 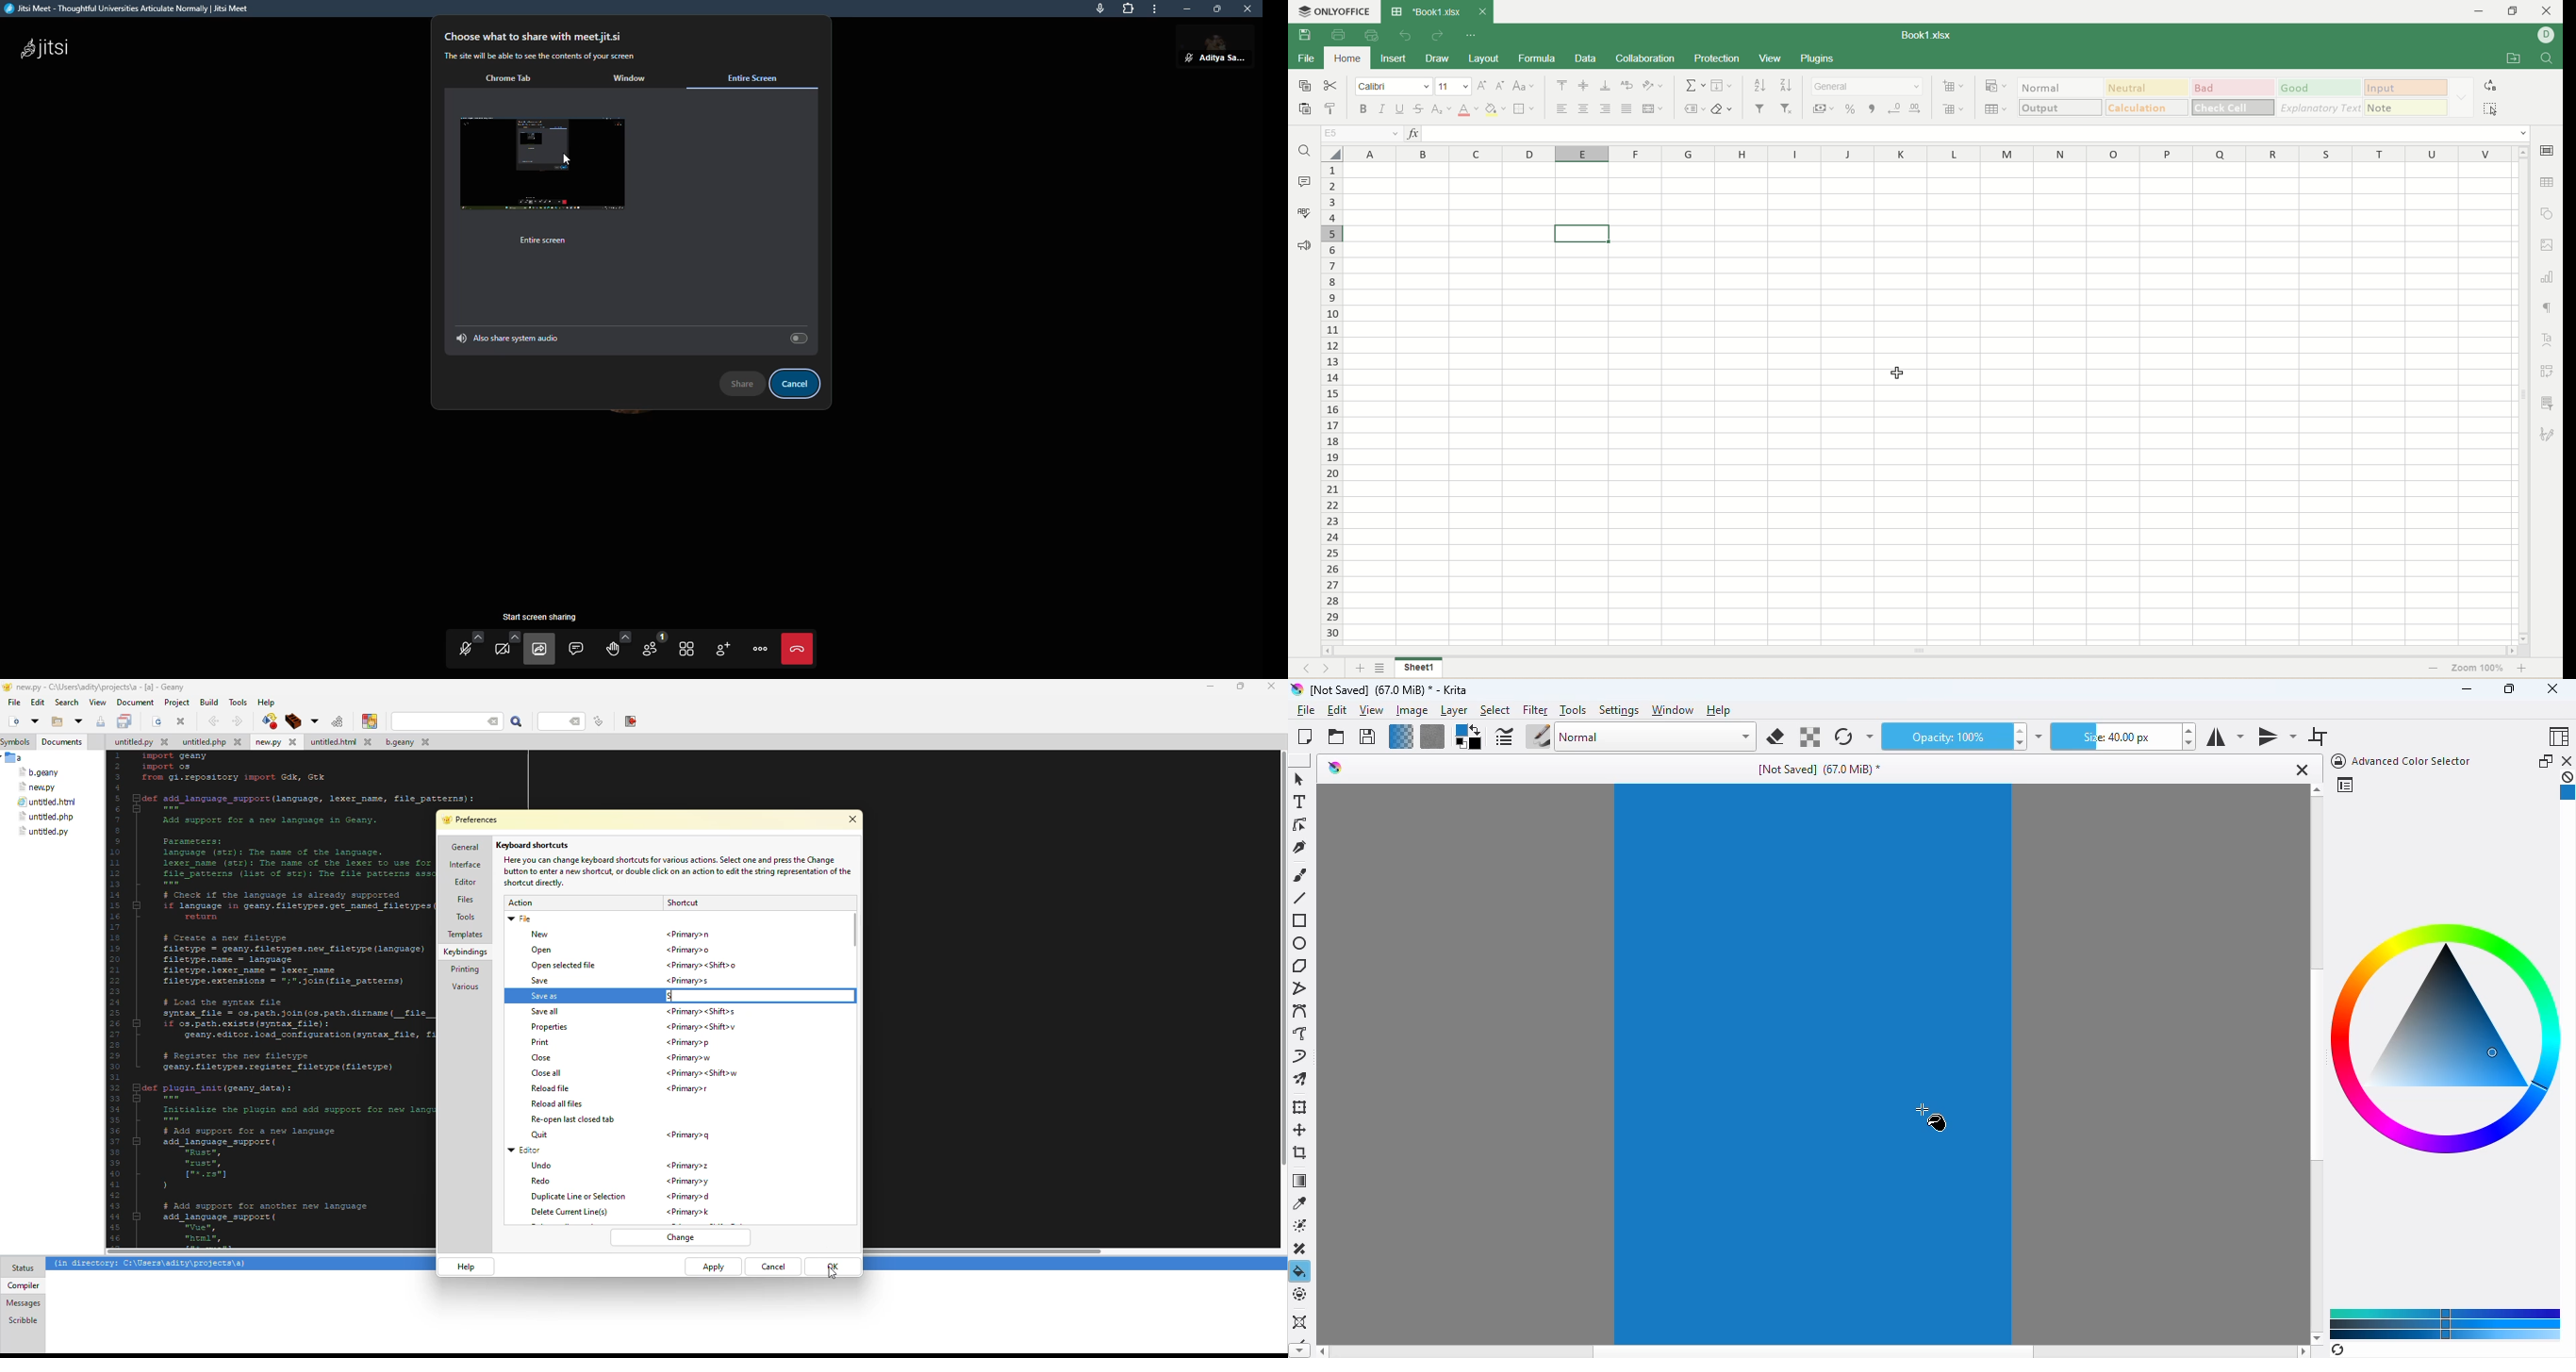 I want to click on line tool, so click(x=1299, y=898).